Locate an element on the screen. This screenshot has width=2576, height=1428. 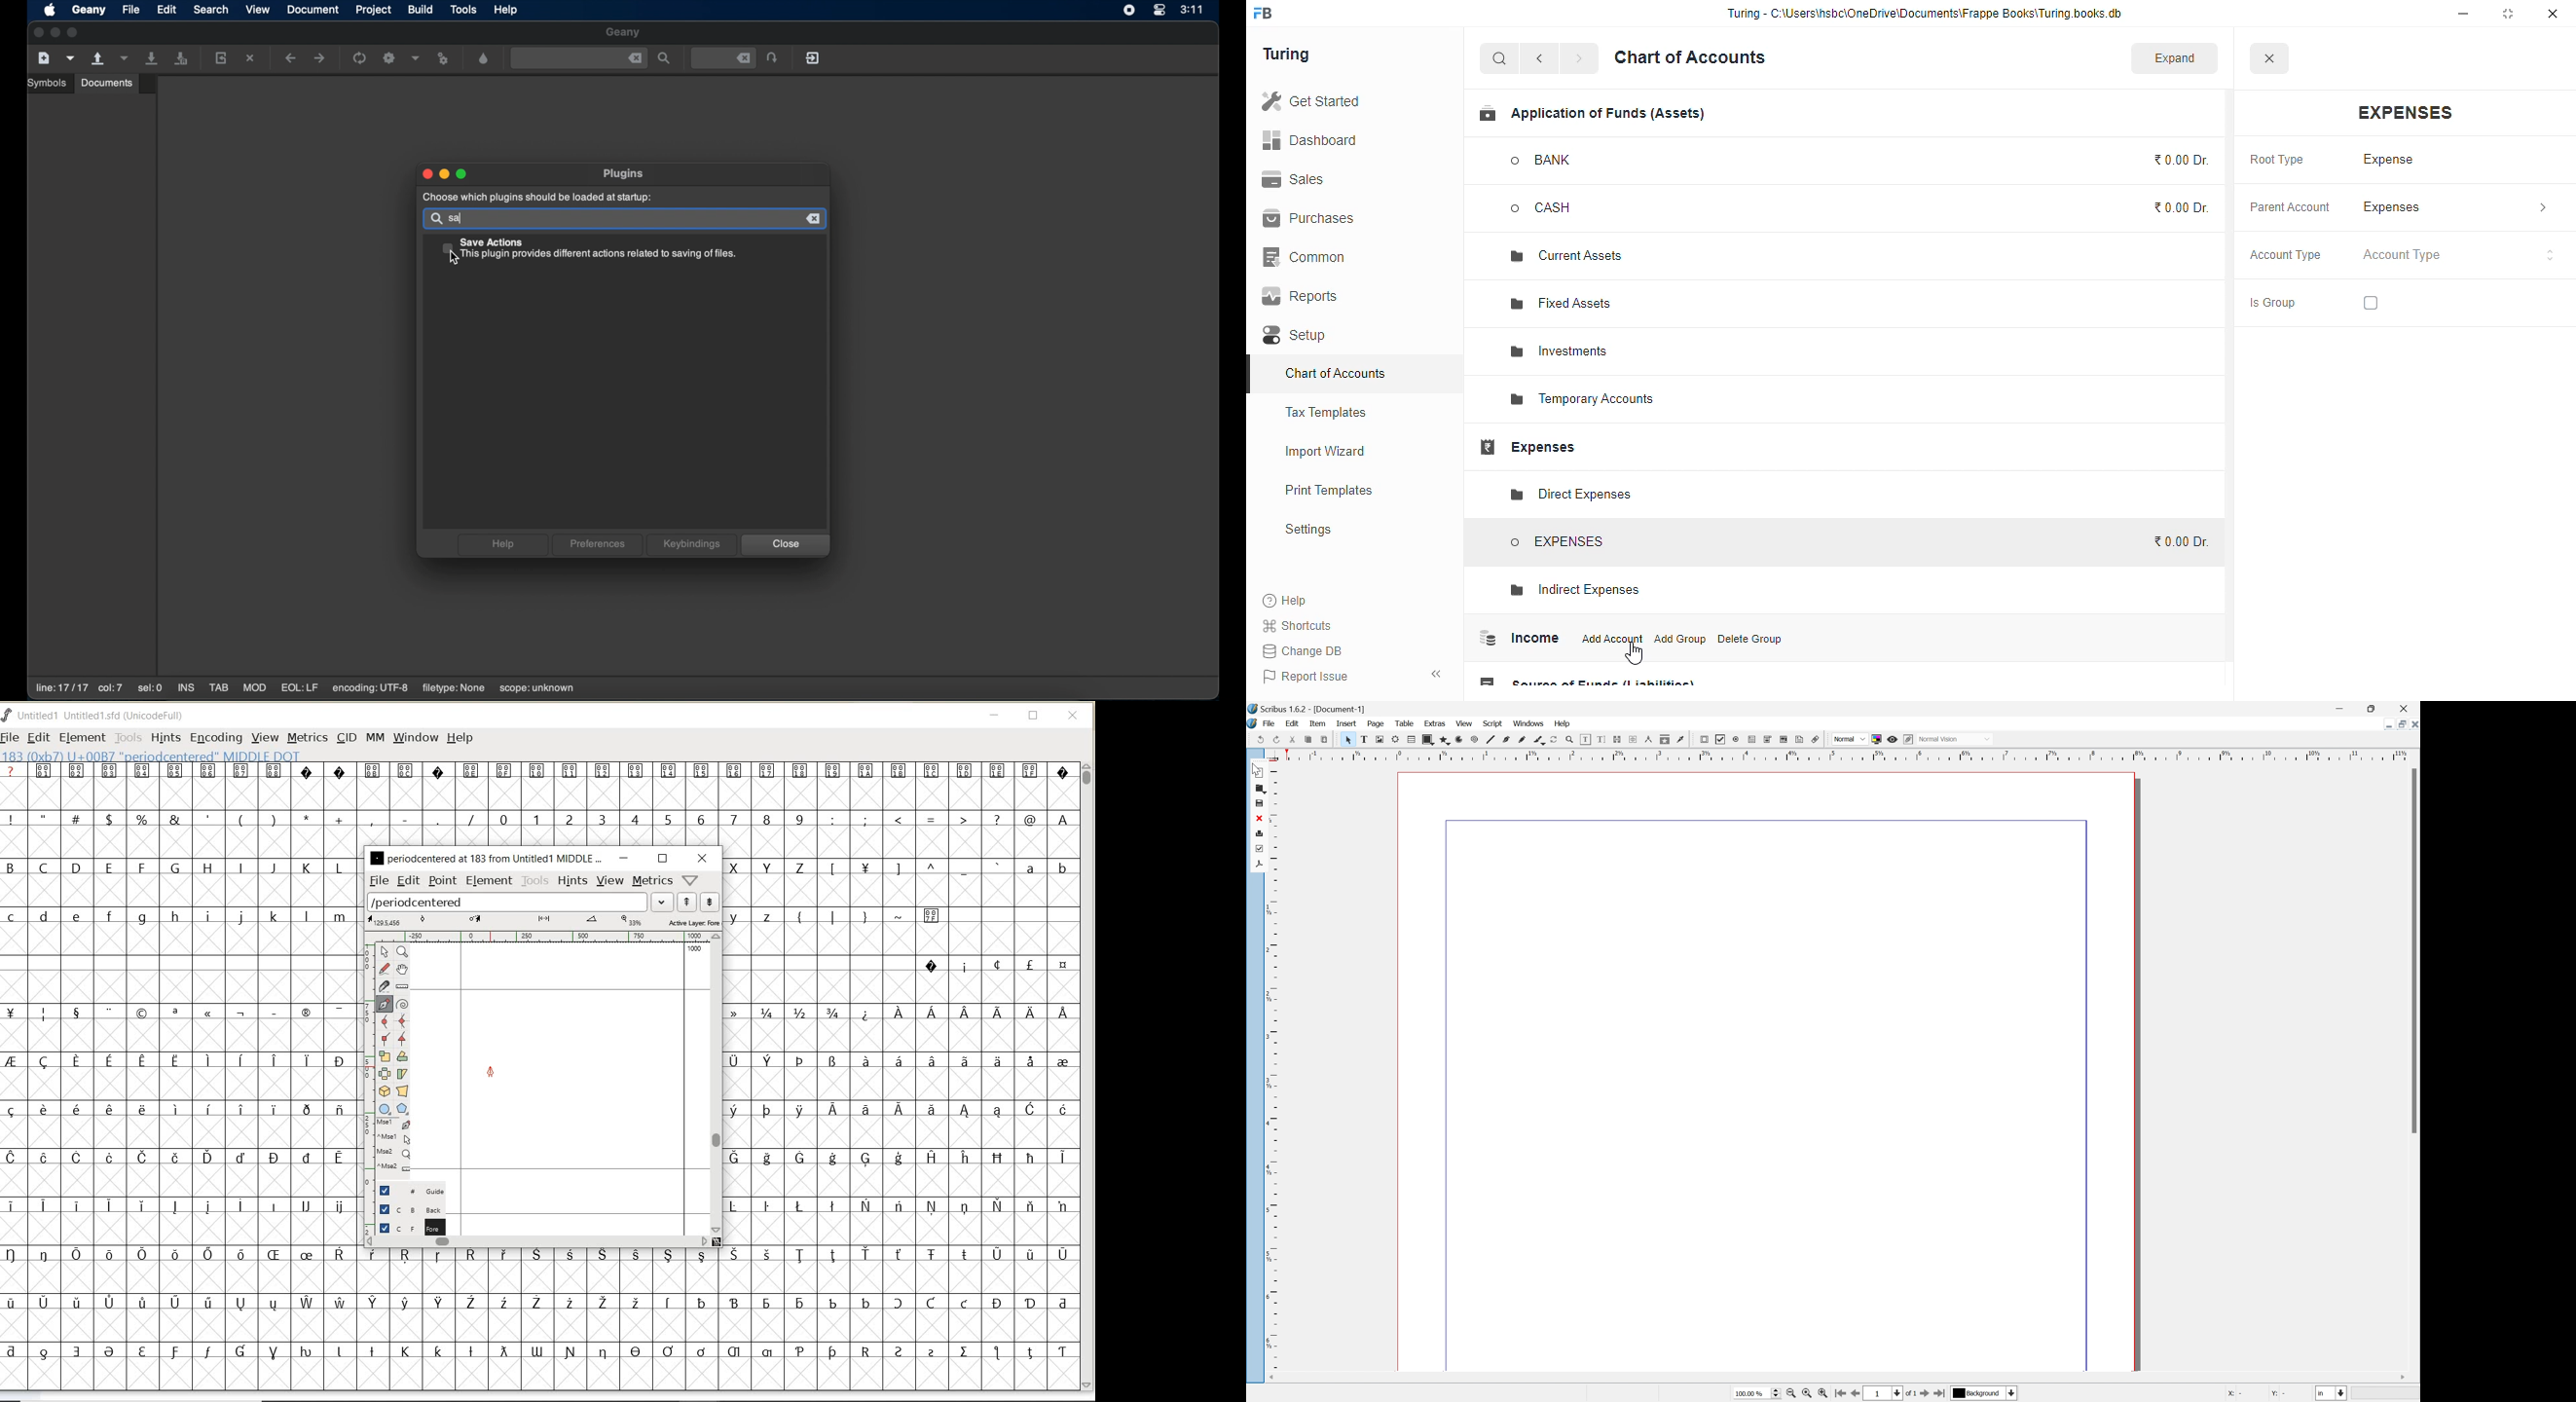
expenses is located at coordinates (2455, 207).